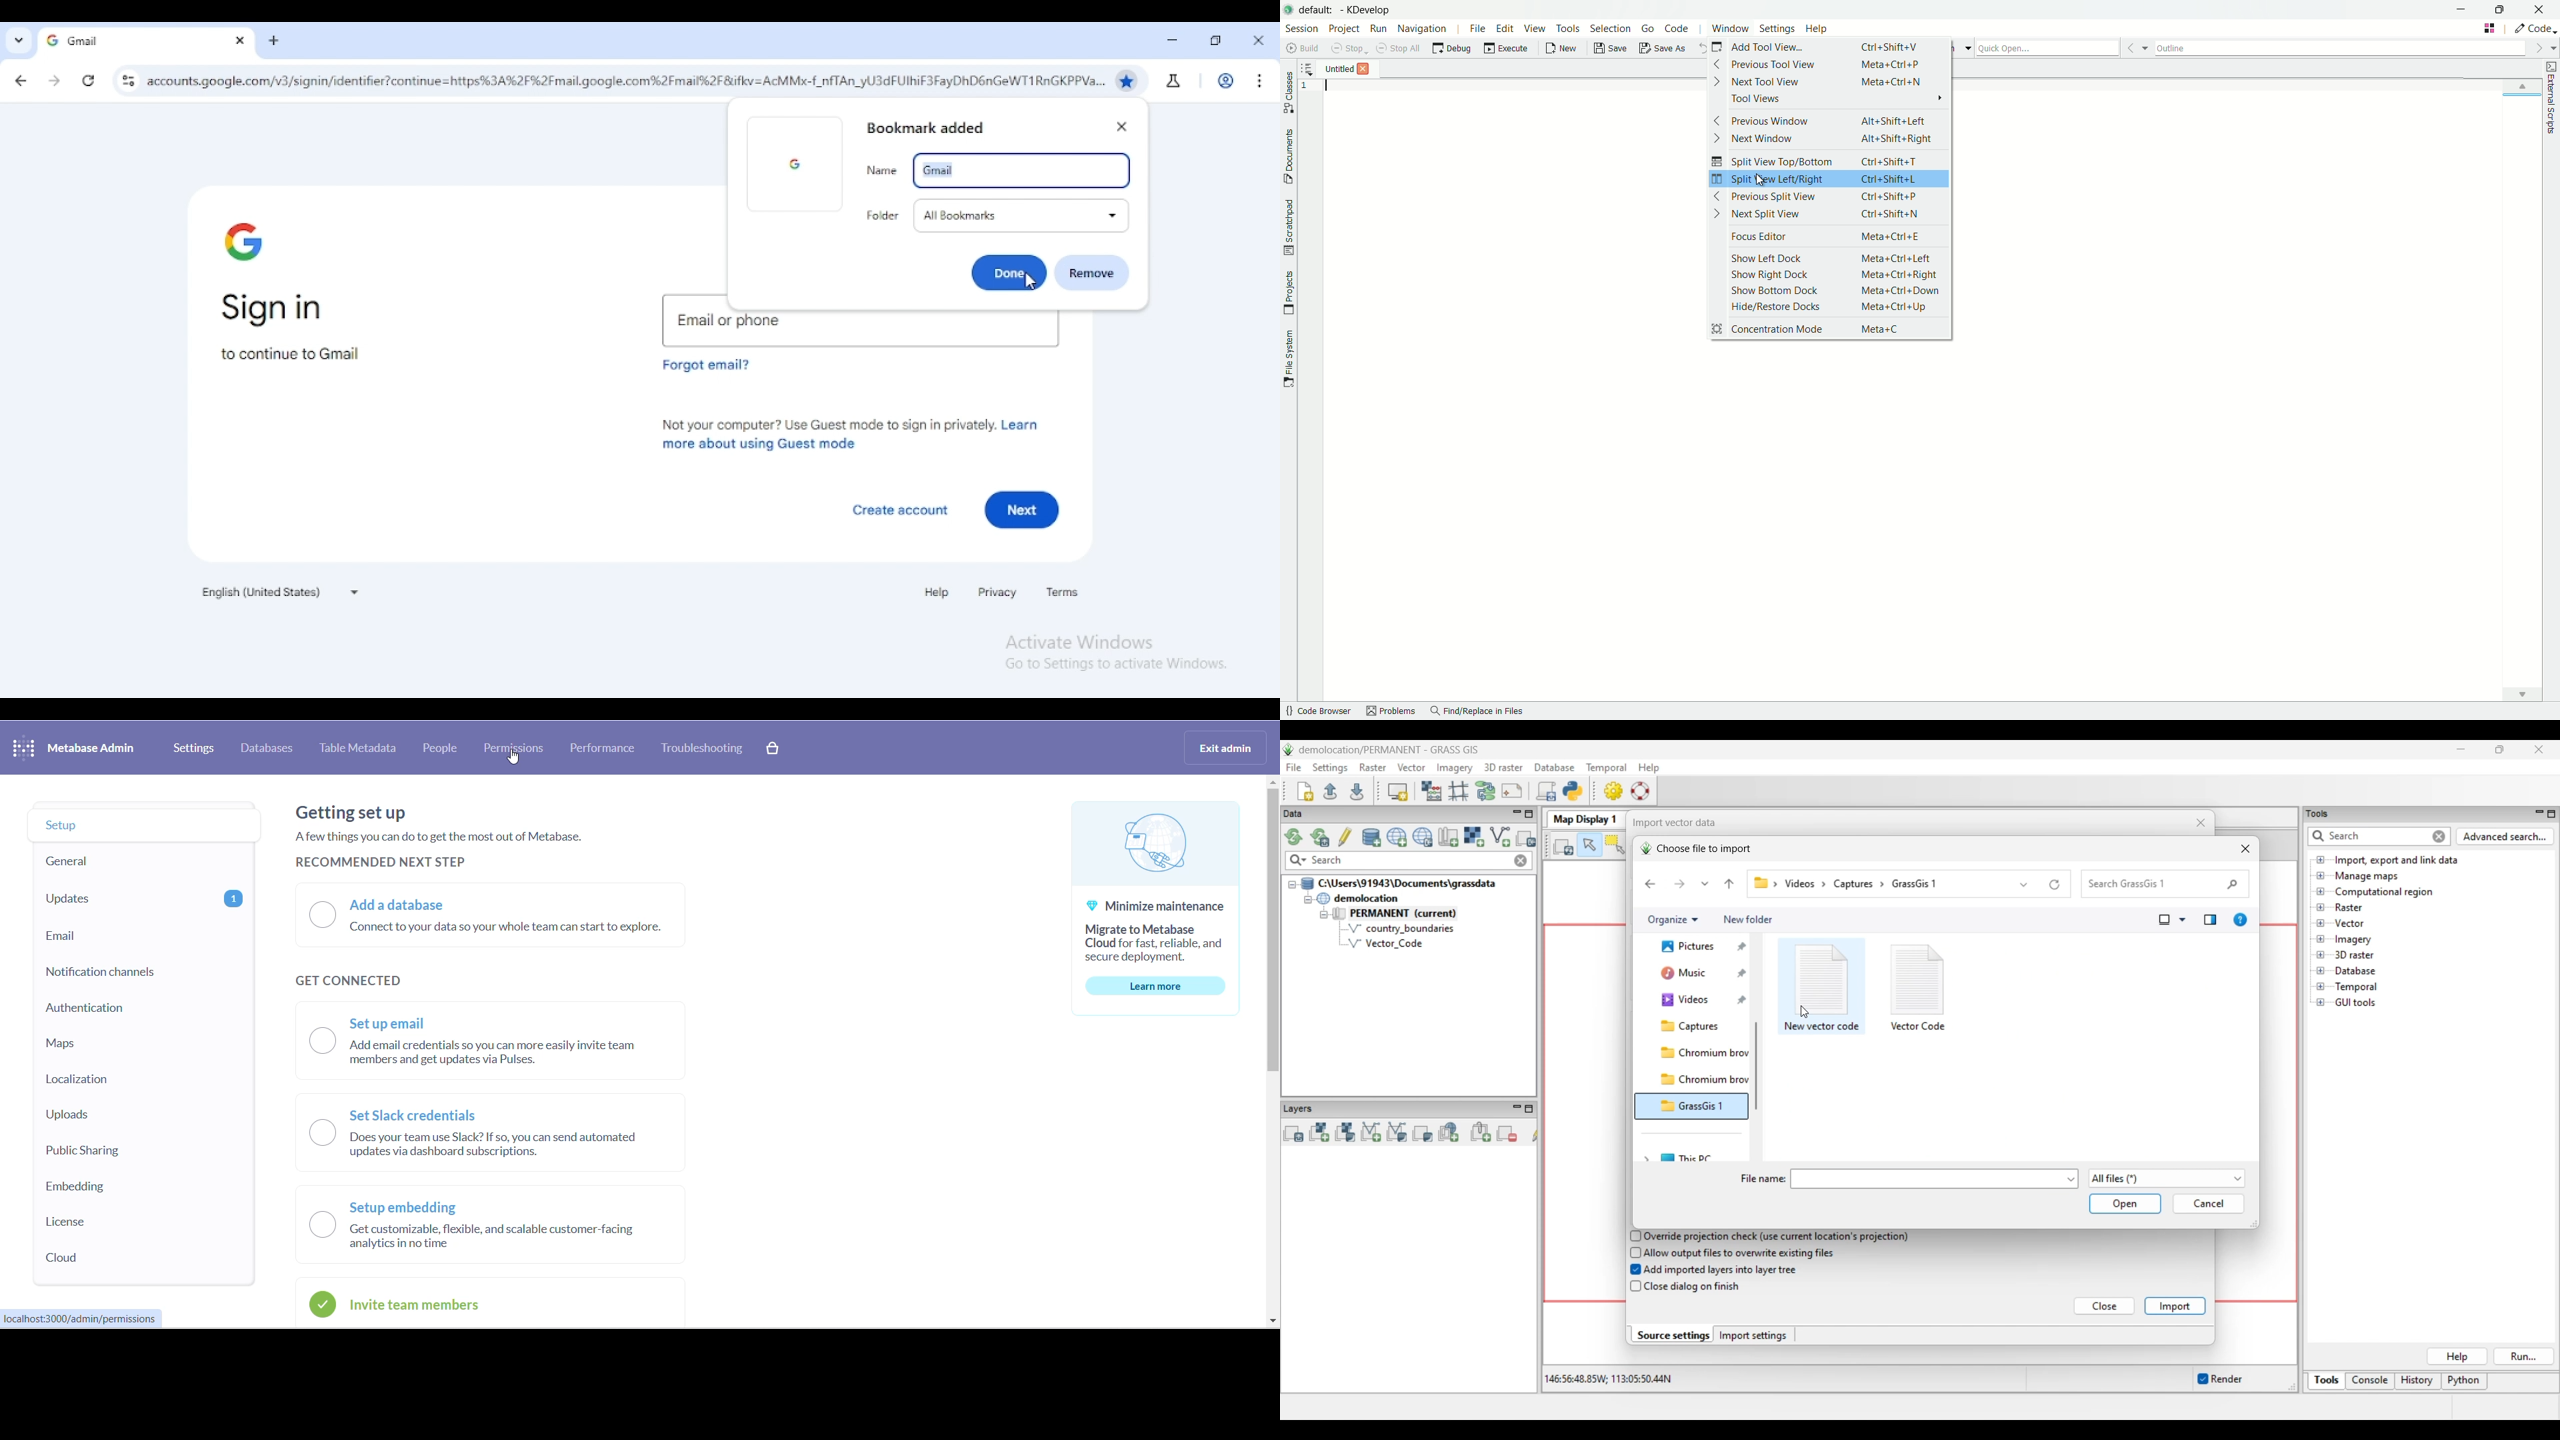 The width and height of the screenshot is (2576, 1456). What do you see at coordinates (195, 748) in the screenshot?
I see `settings` at bounding box center [195, 748].